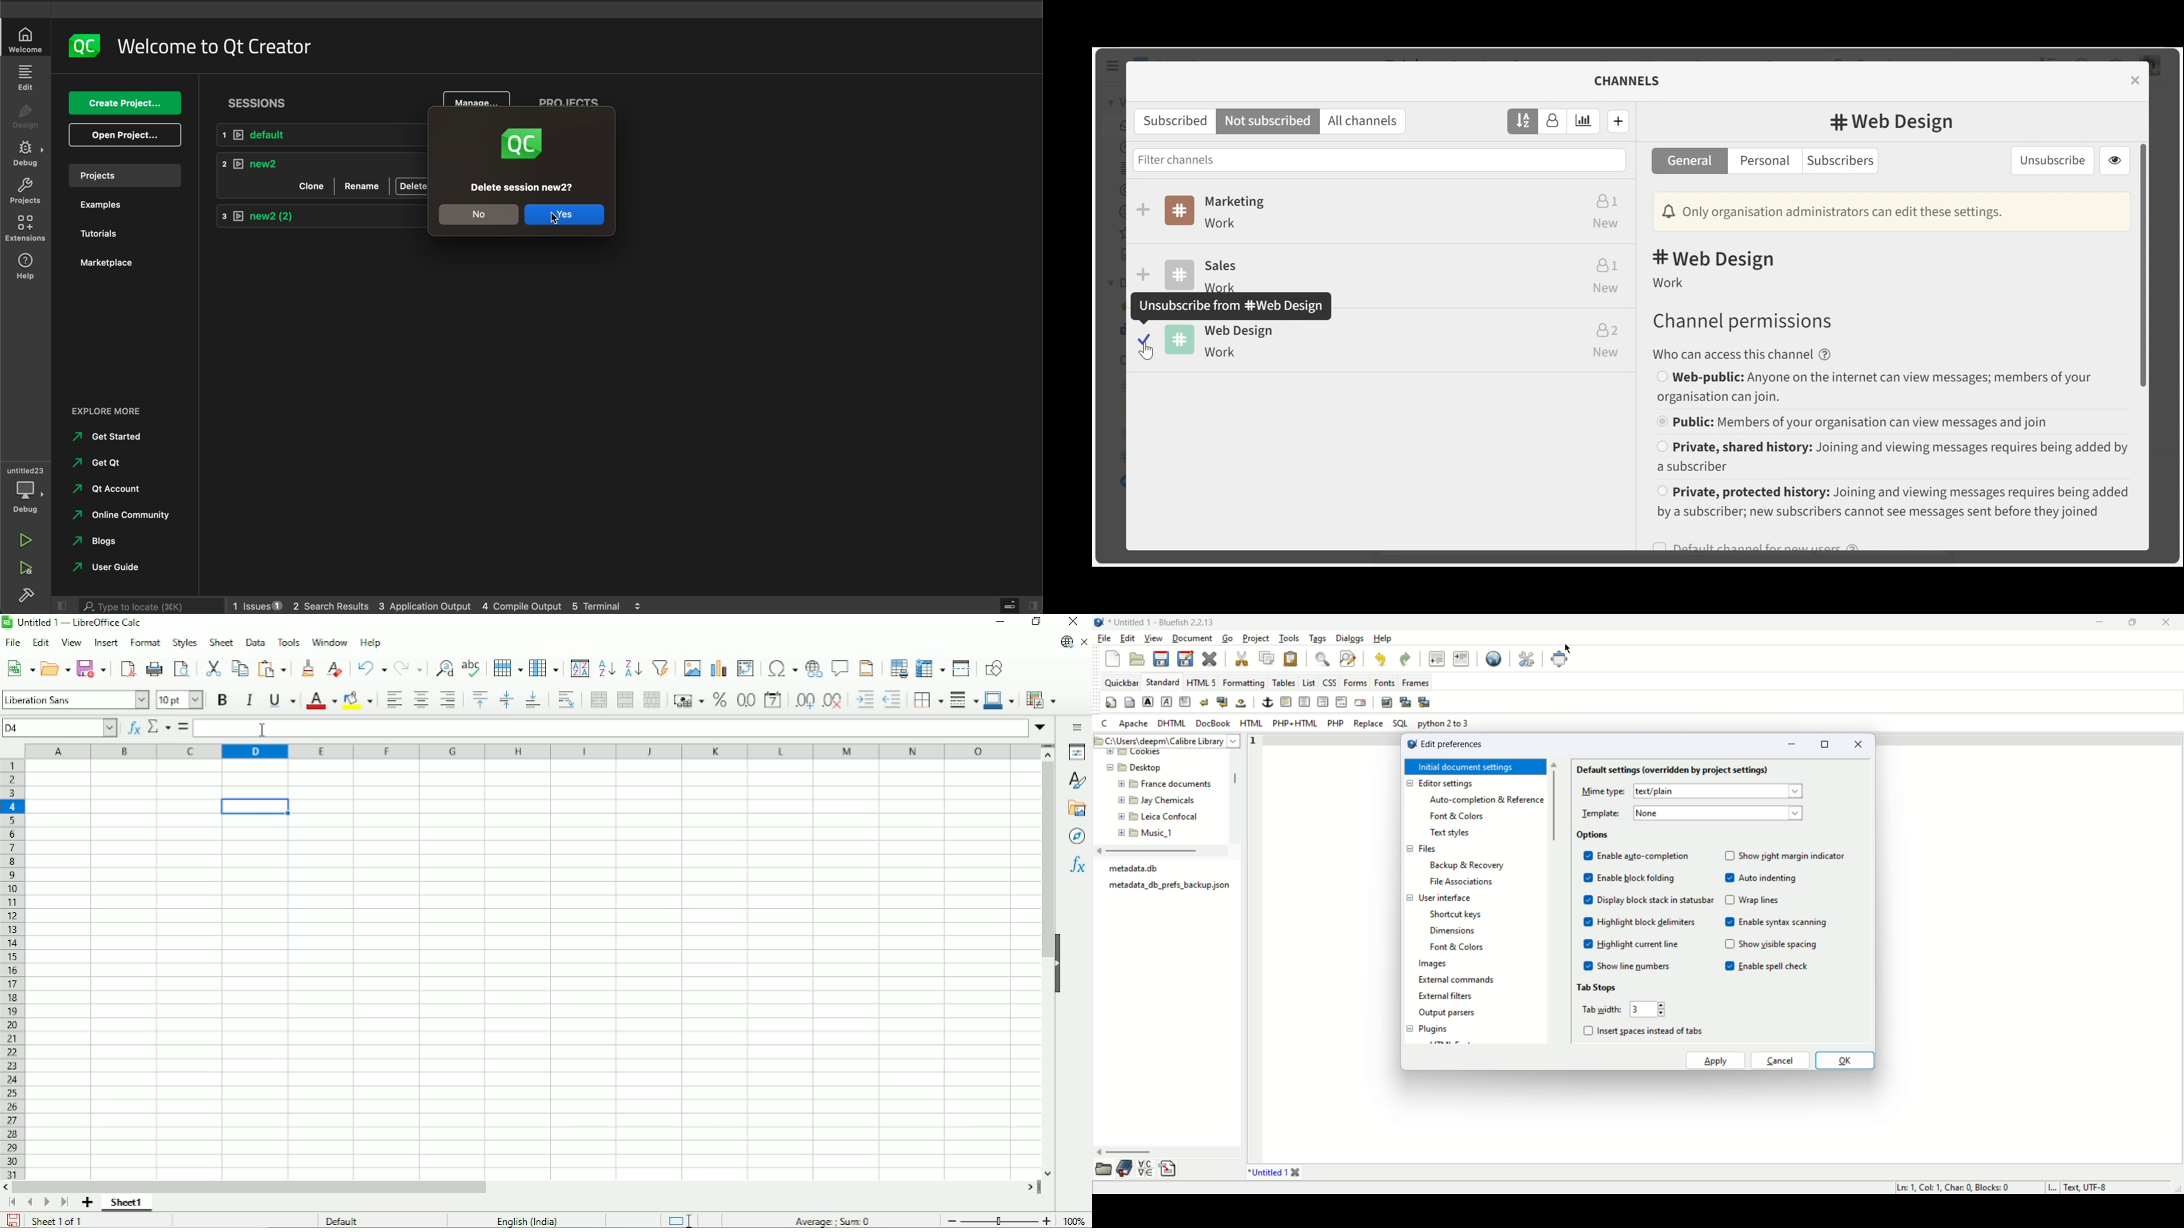  What do you see at coordinates (1394, 213) in the screenshot?
I see `Channel name and description` at bounding box center [1394, 213].